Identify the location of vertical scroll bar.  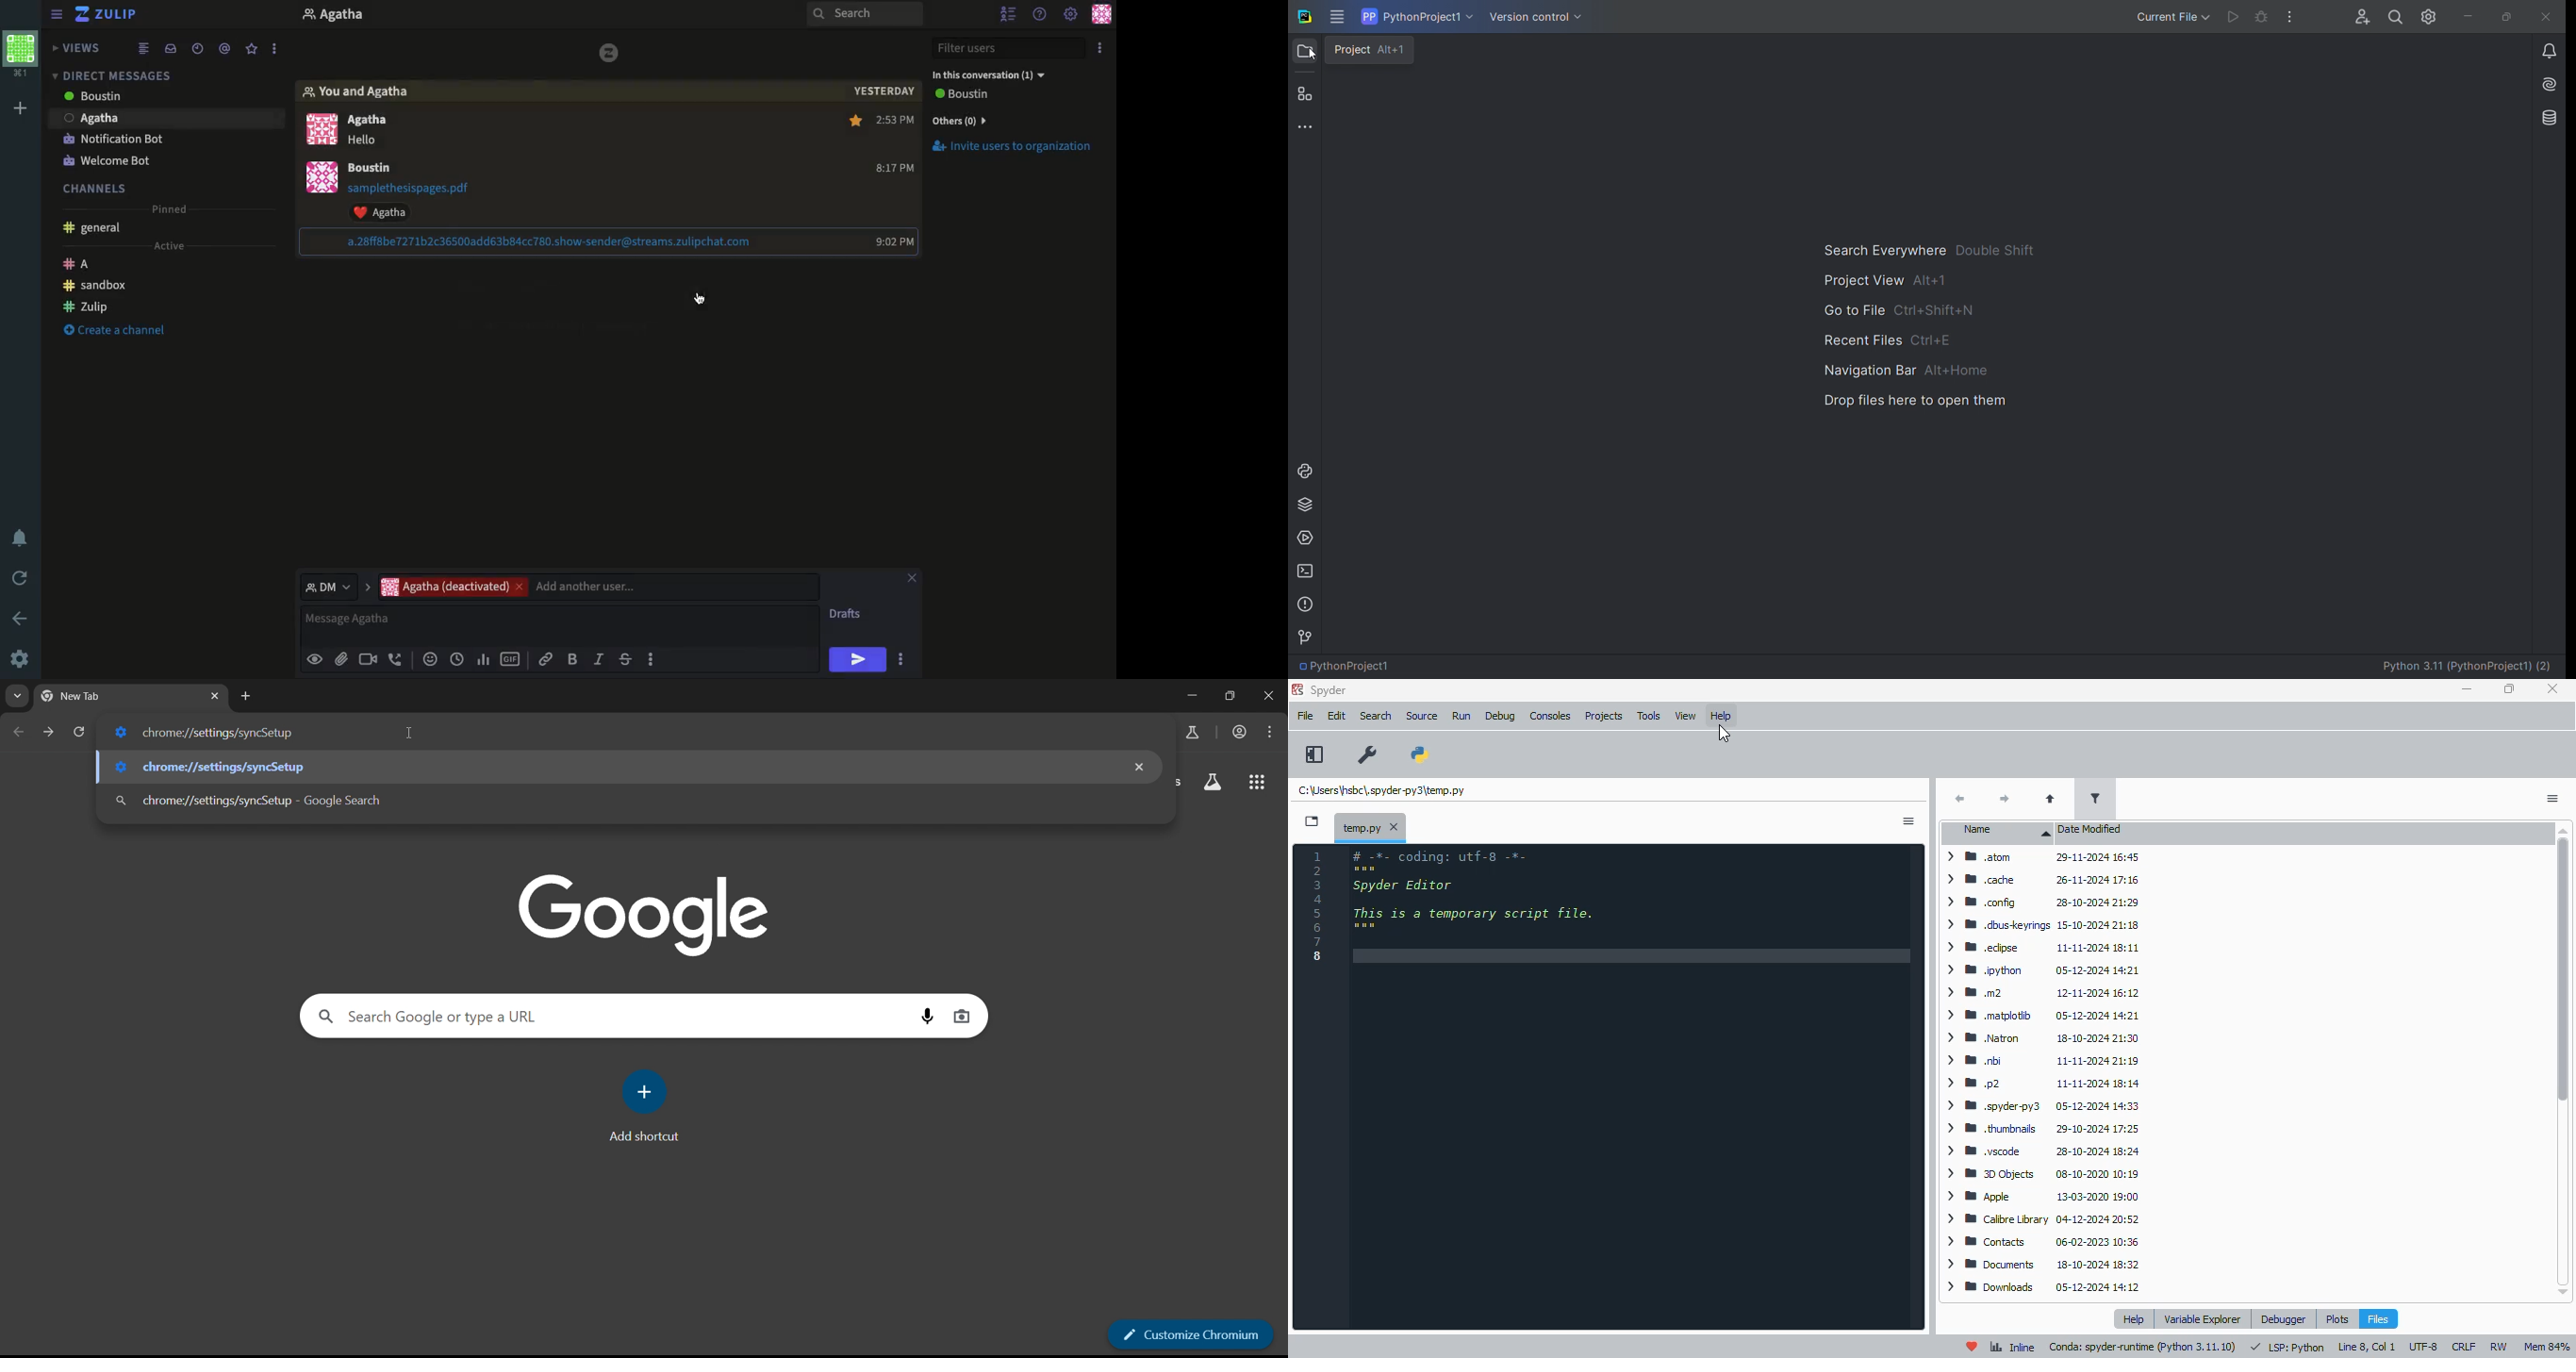
(2560, 1065).